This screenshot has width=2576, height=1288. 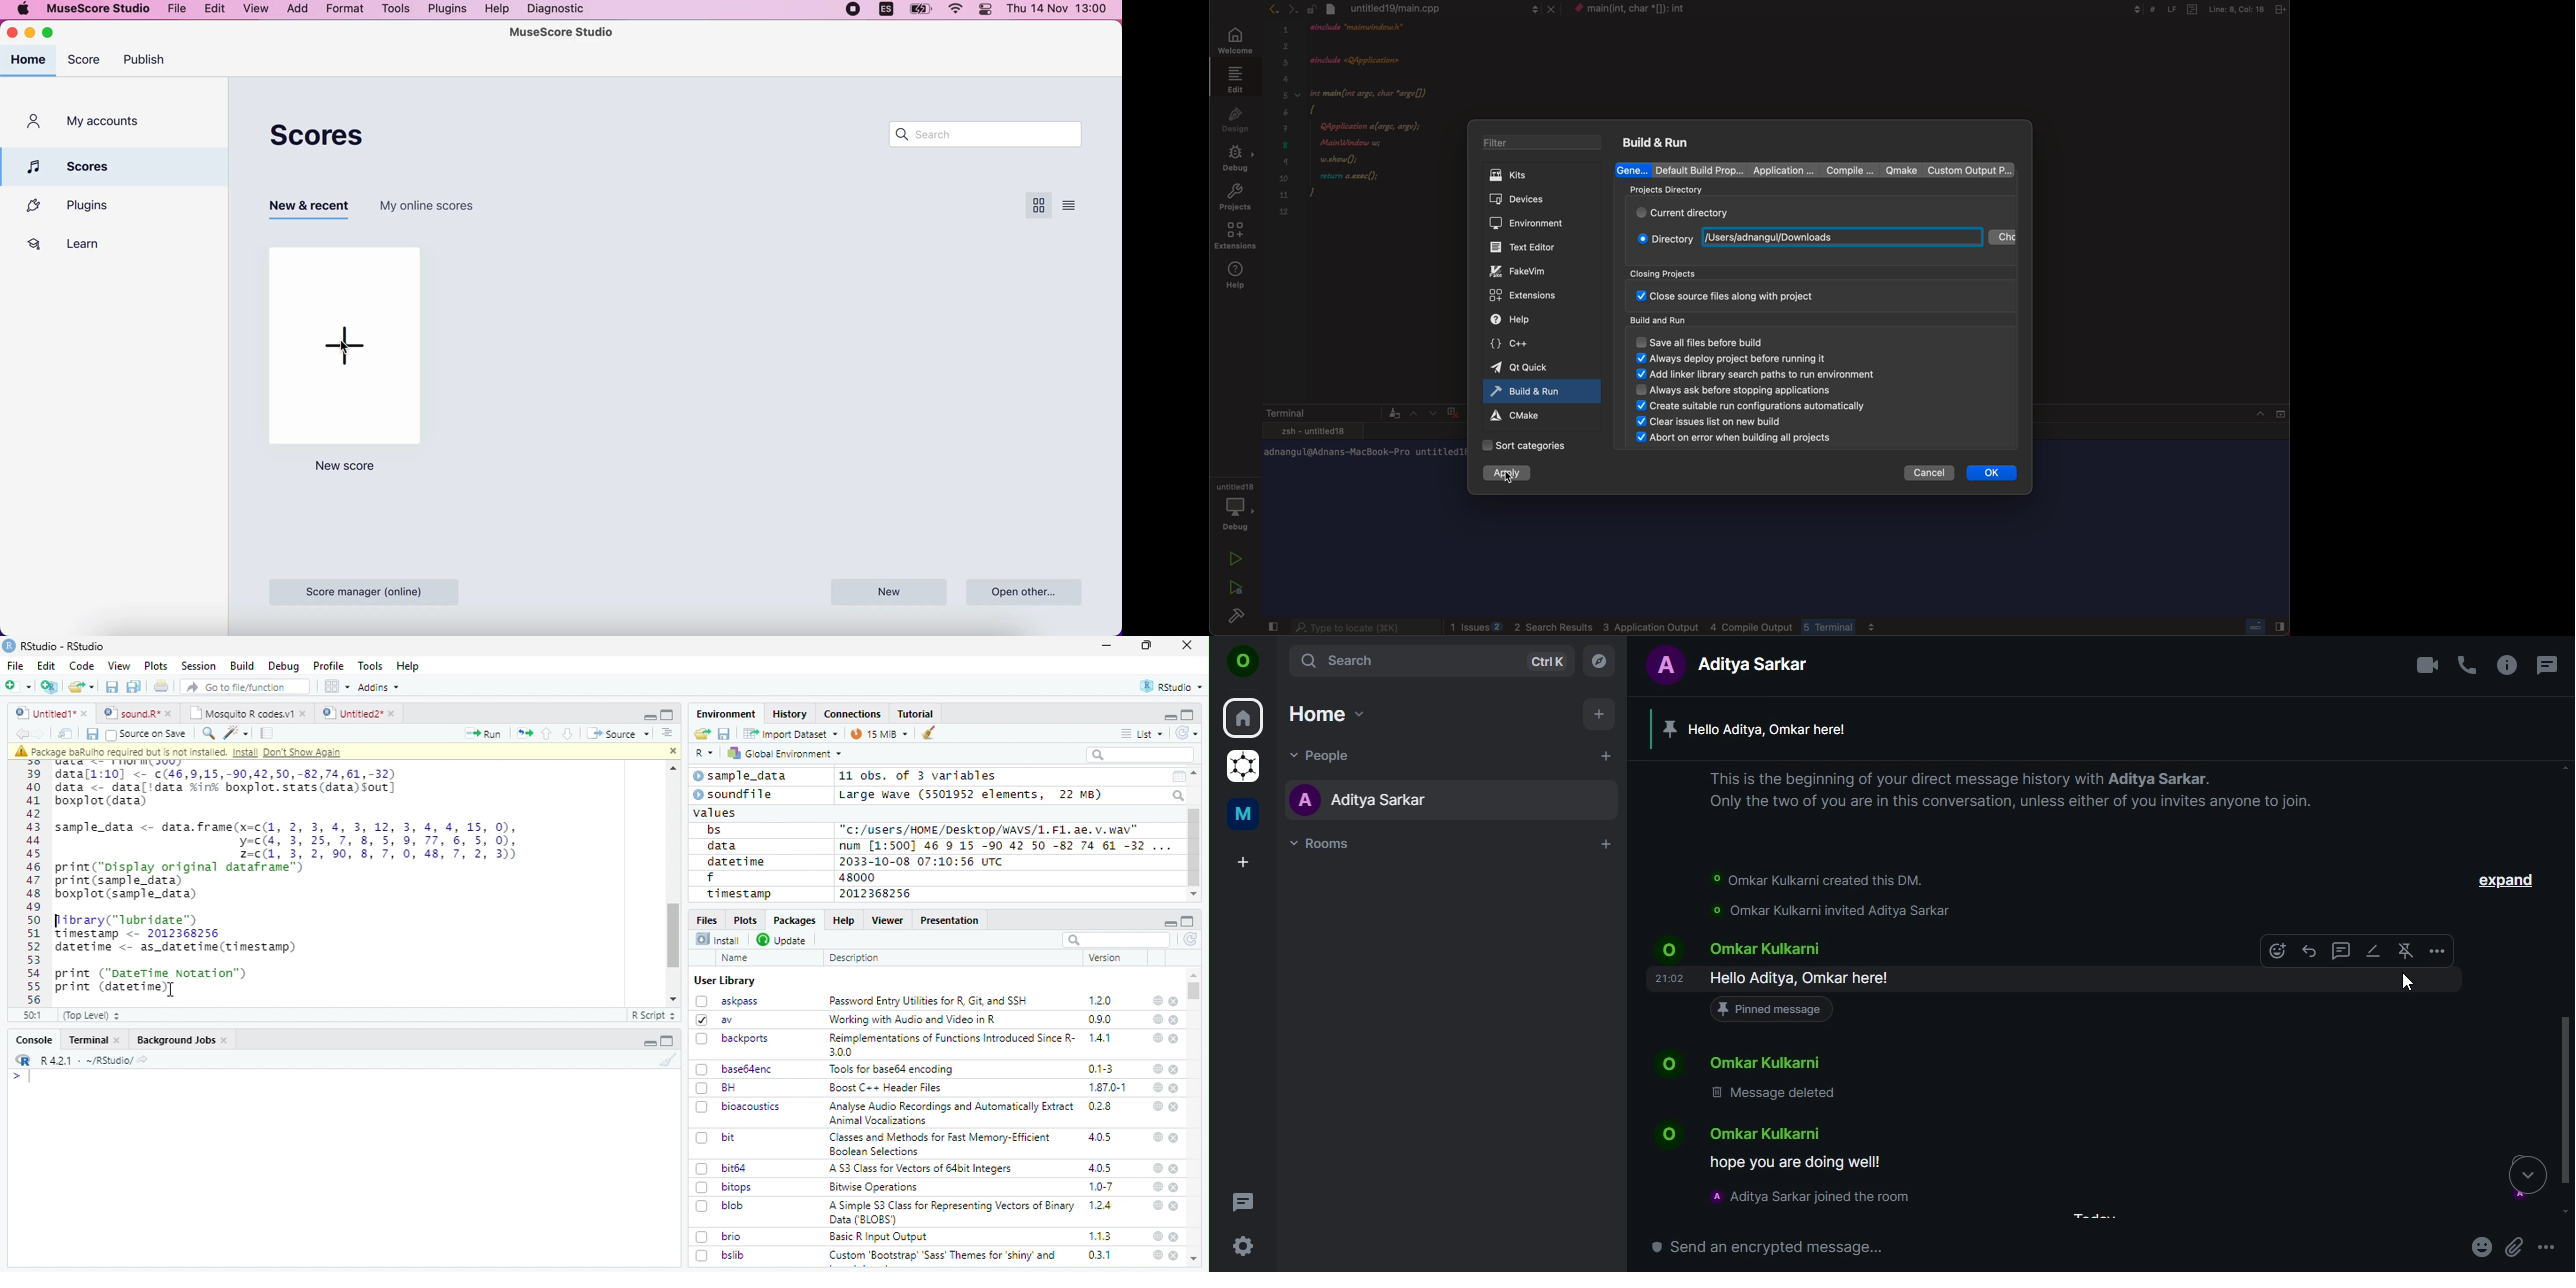 I want to click on Install, so click(x=718, y=939).